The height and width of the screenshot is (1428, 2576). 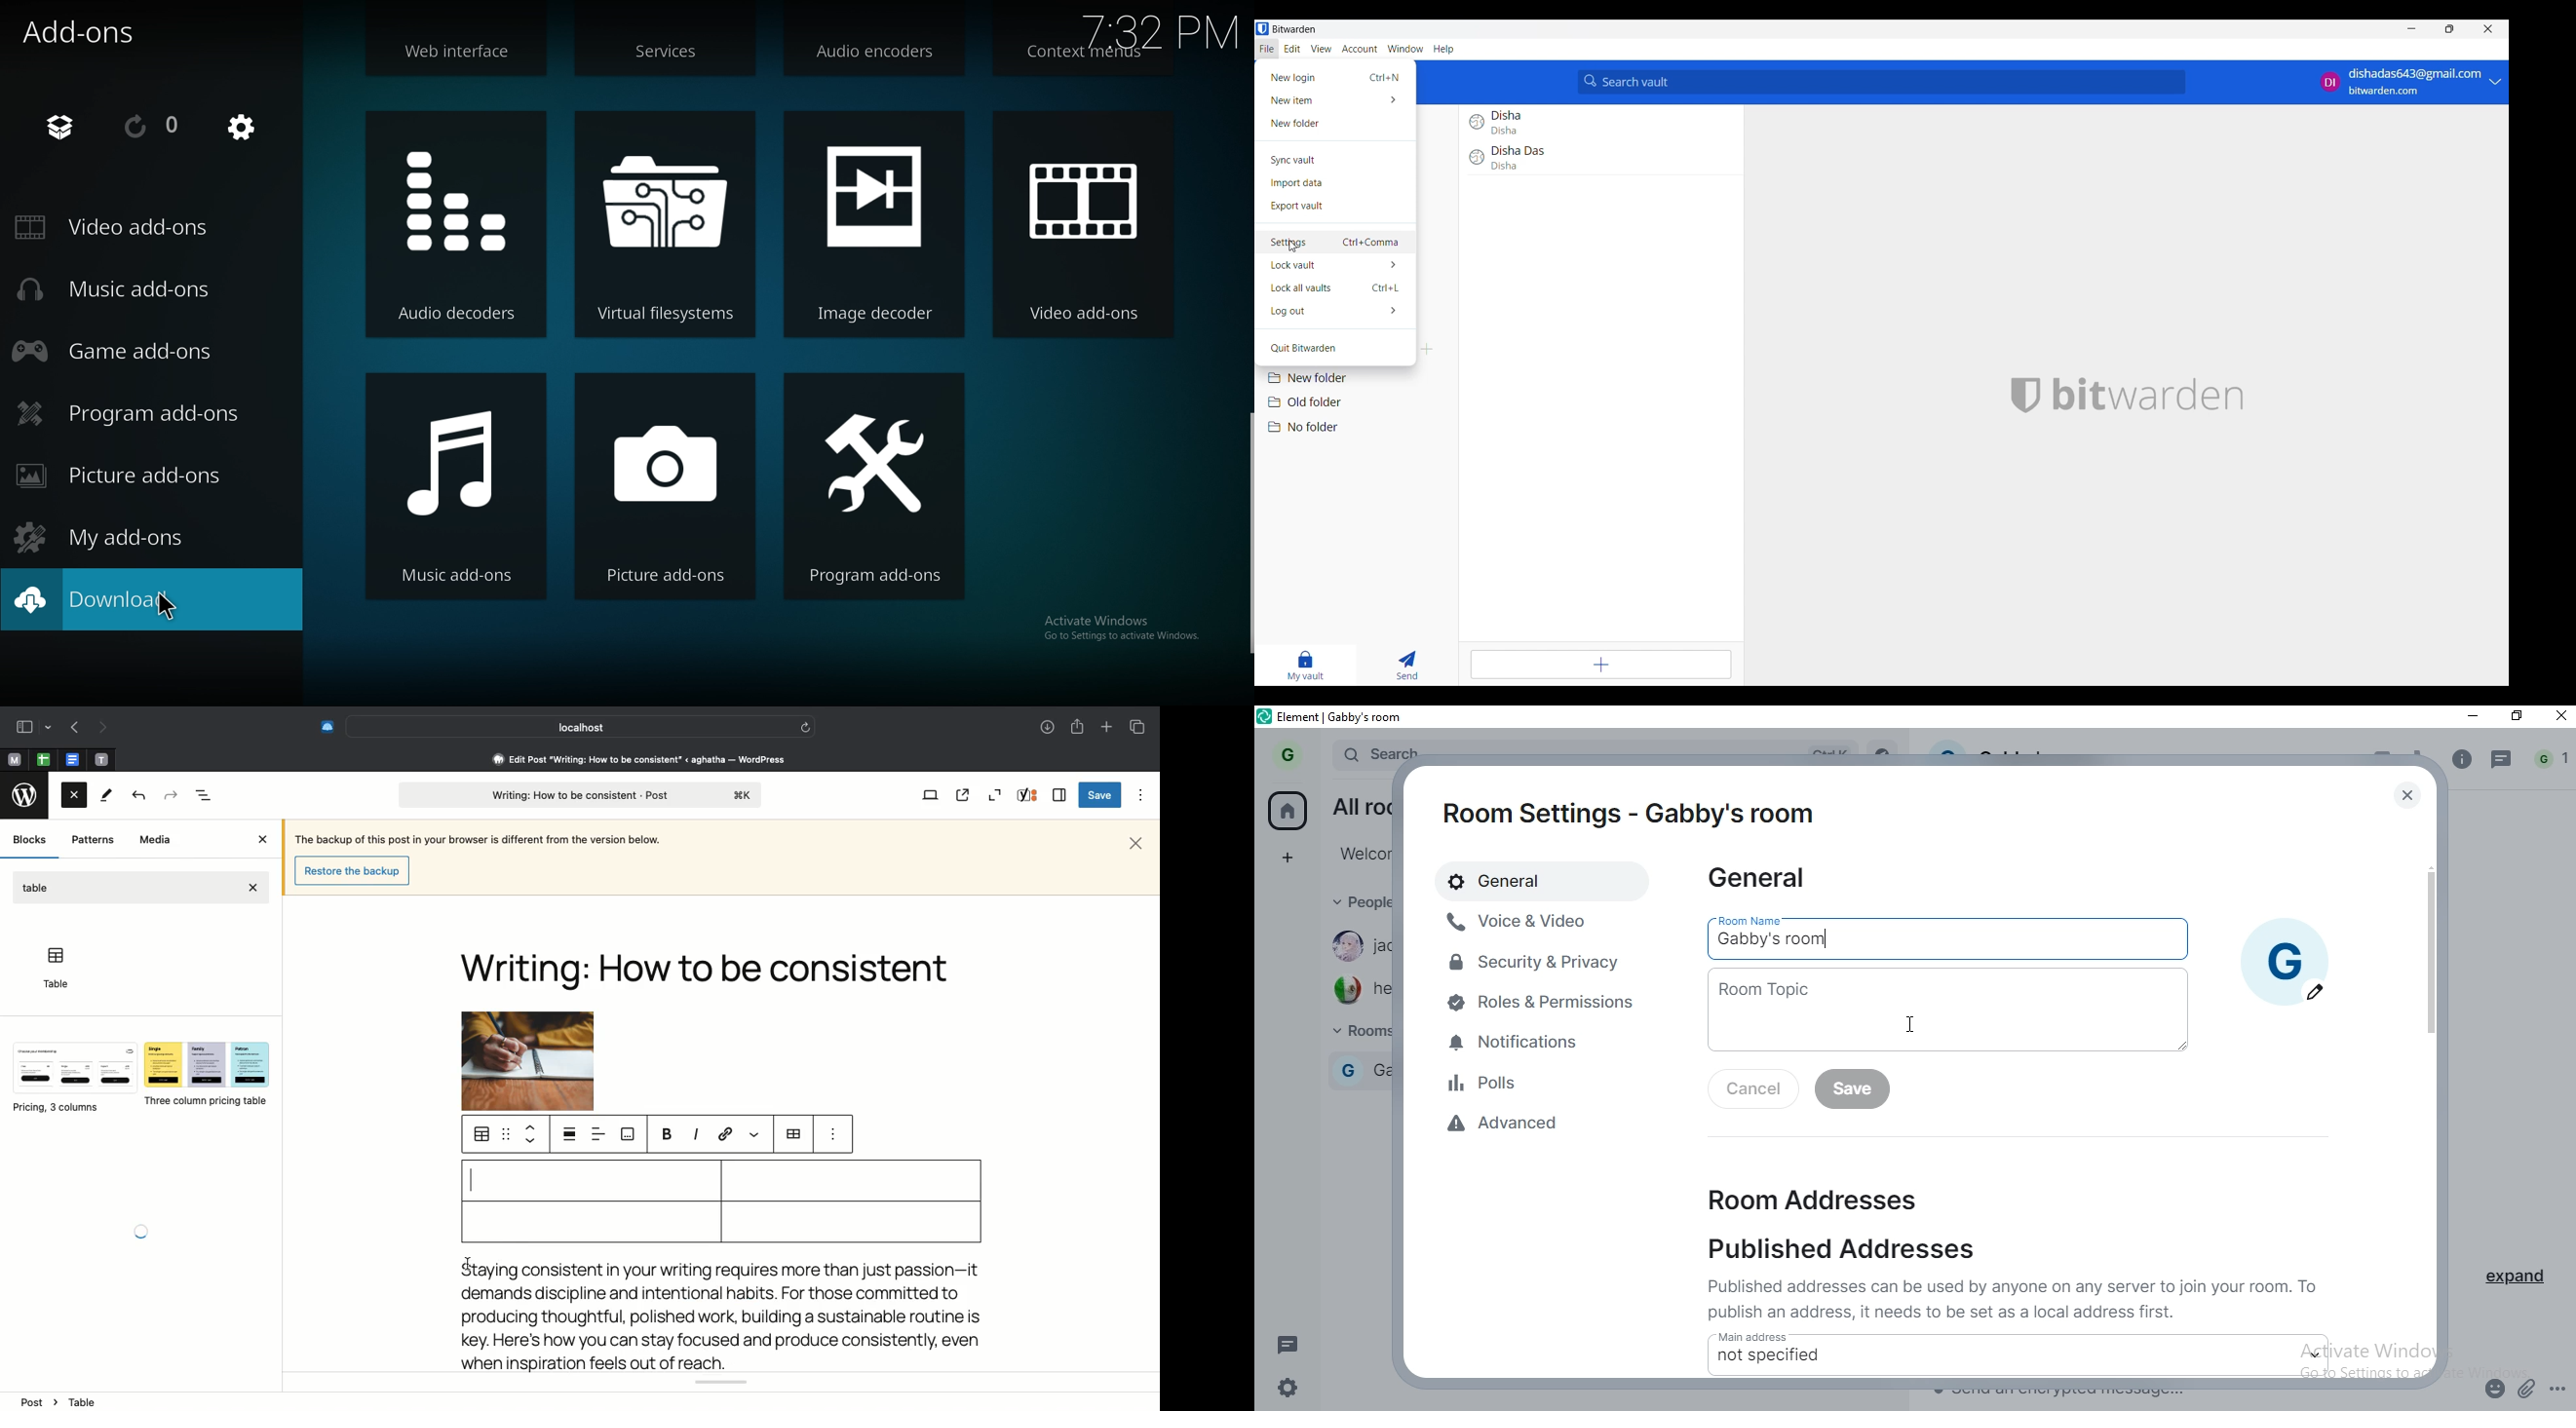 I want to click on Italics, so click(x=695, y=1137).